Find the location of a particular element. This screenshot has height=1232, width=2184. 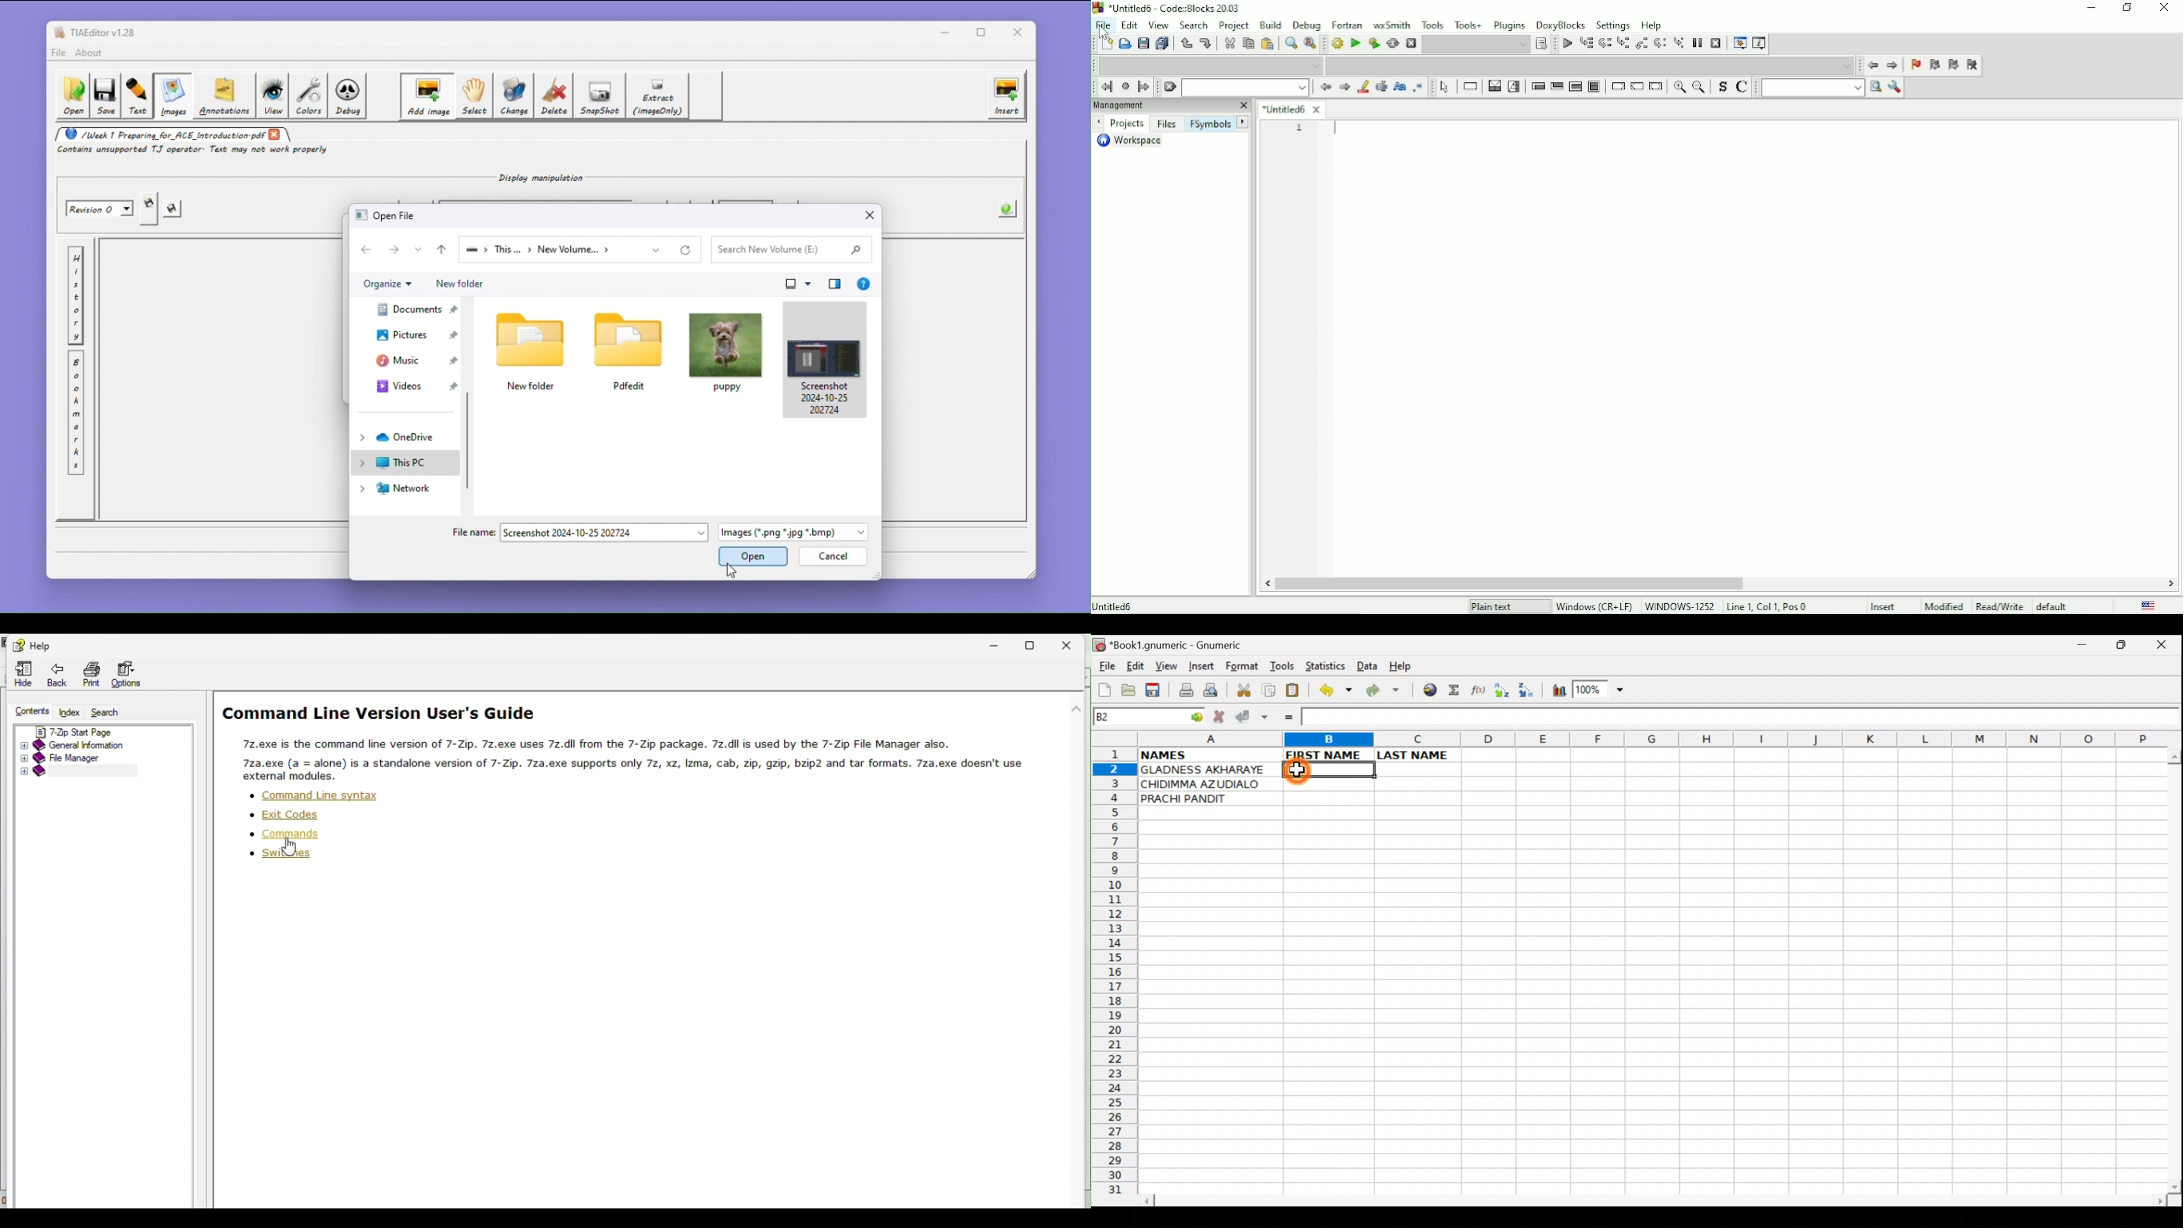

Step into is located at coordinates (1623, 44).